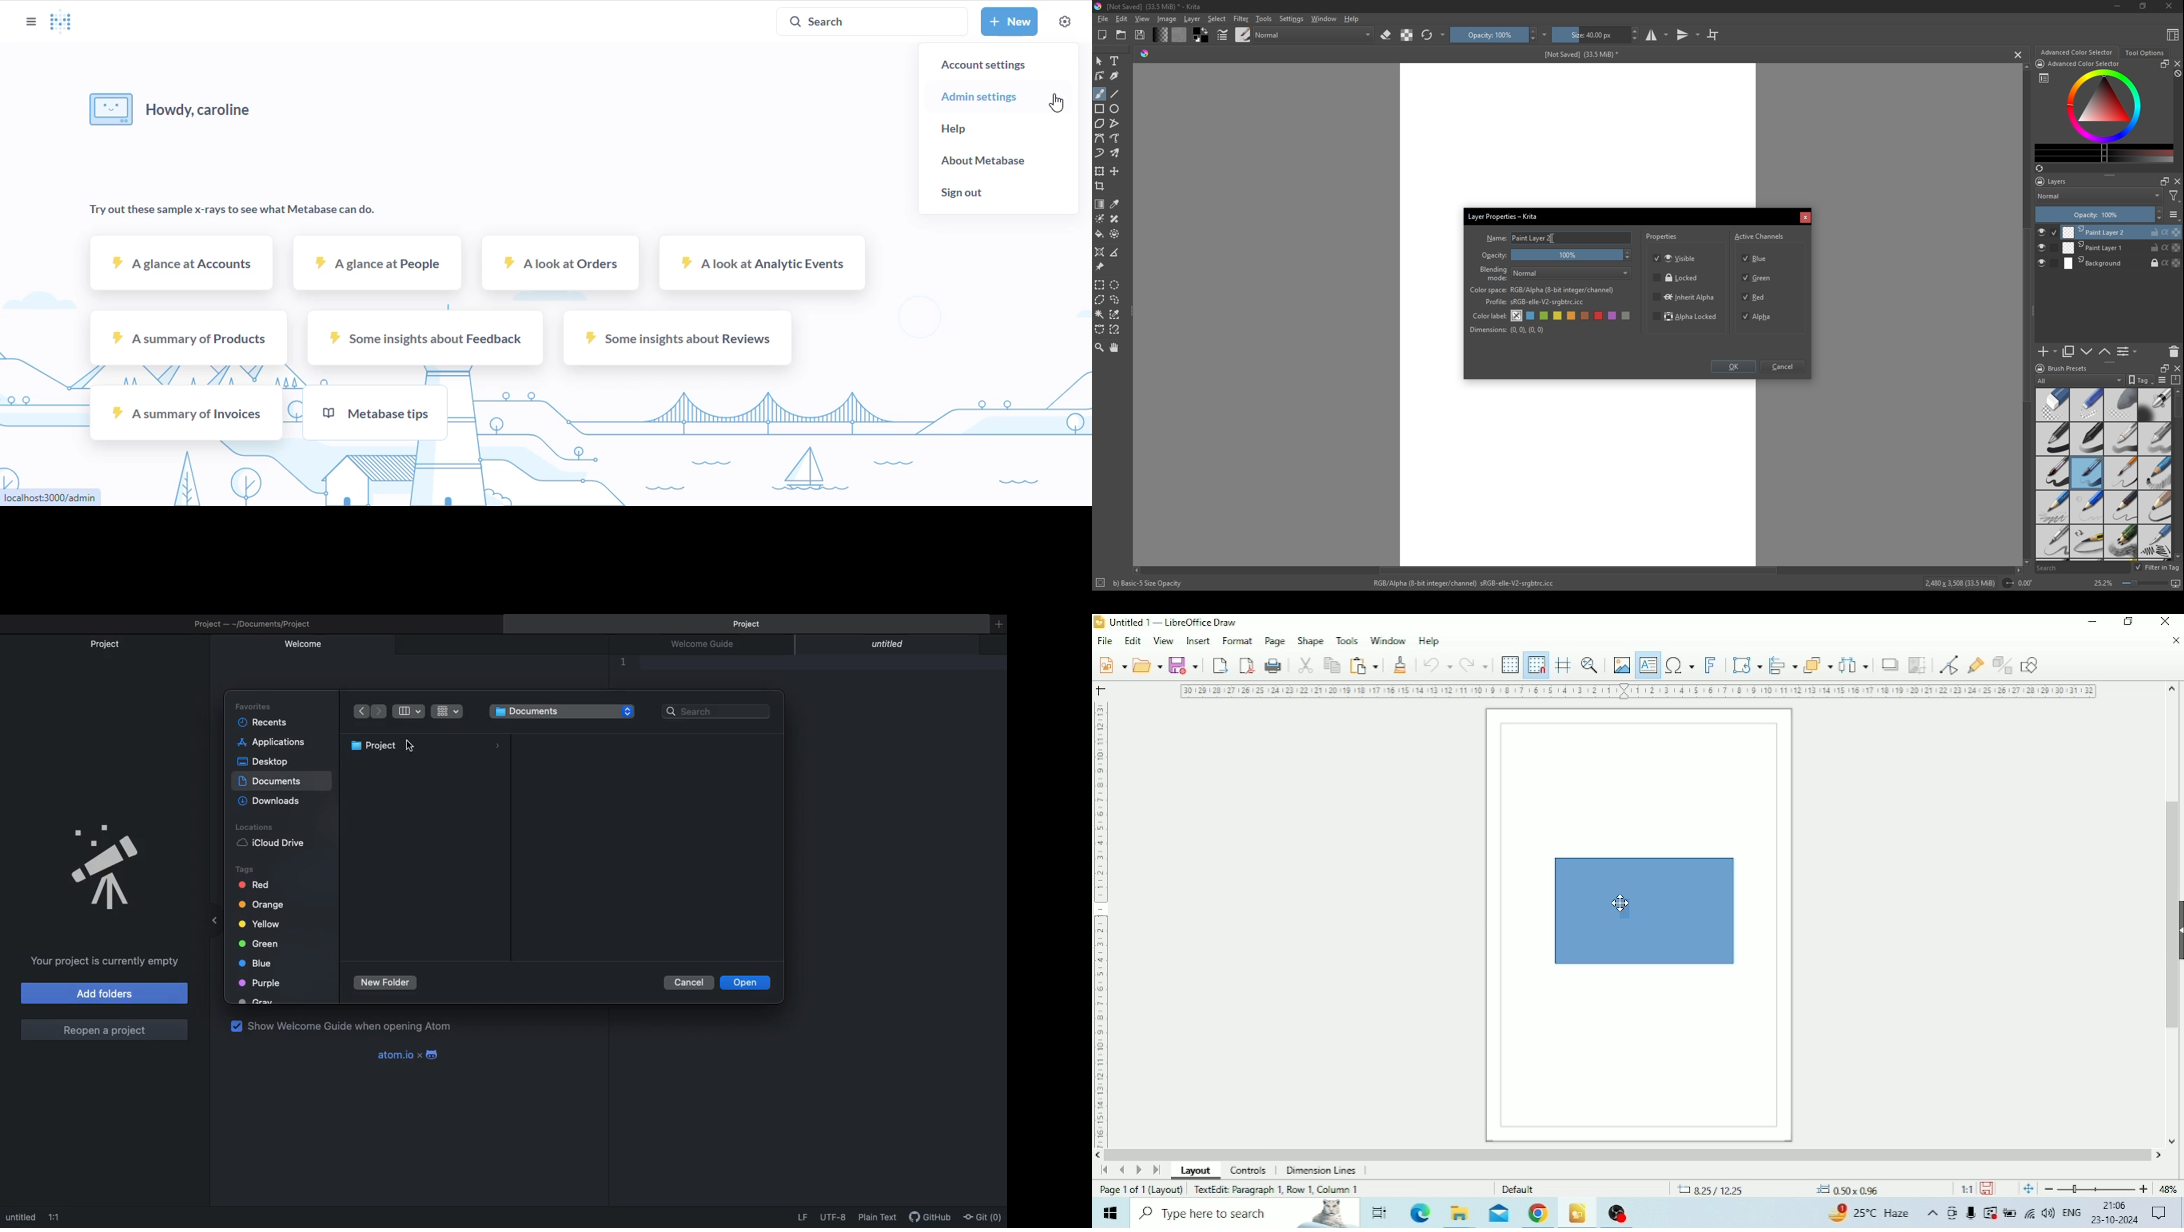  I want to click on cursor, so click(1056, 102).